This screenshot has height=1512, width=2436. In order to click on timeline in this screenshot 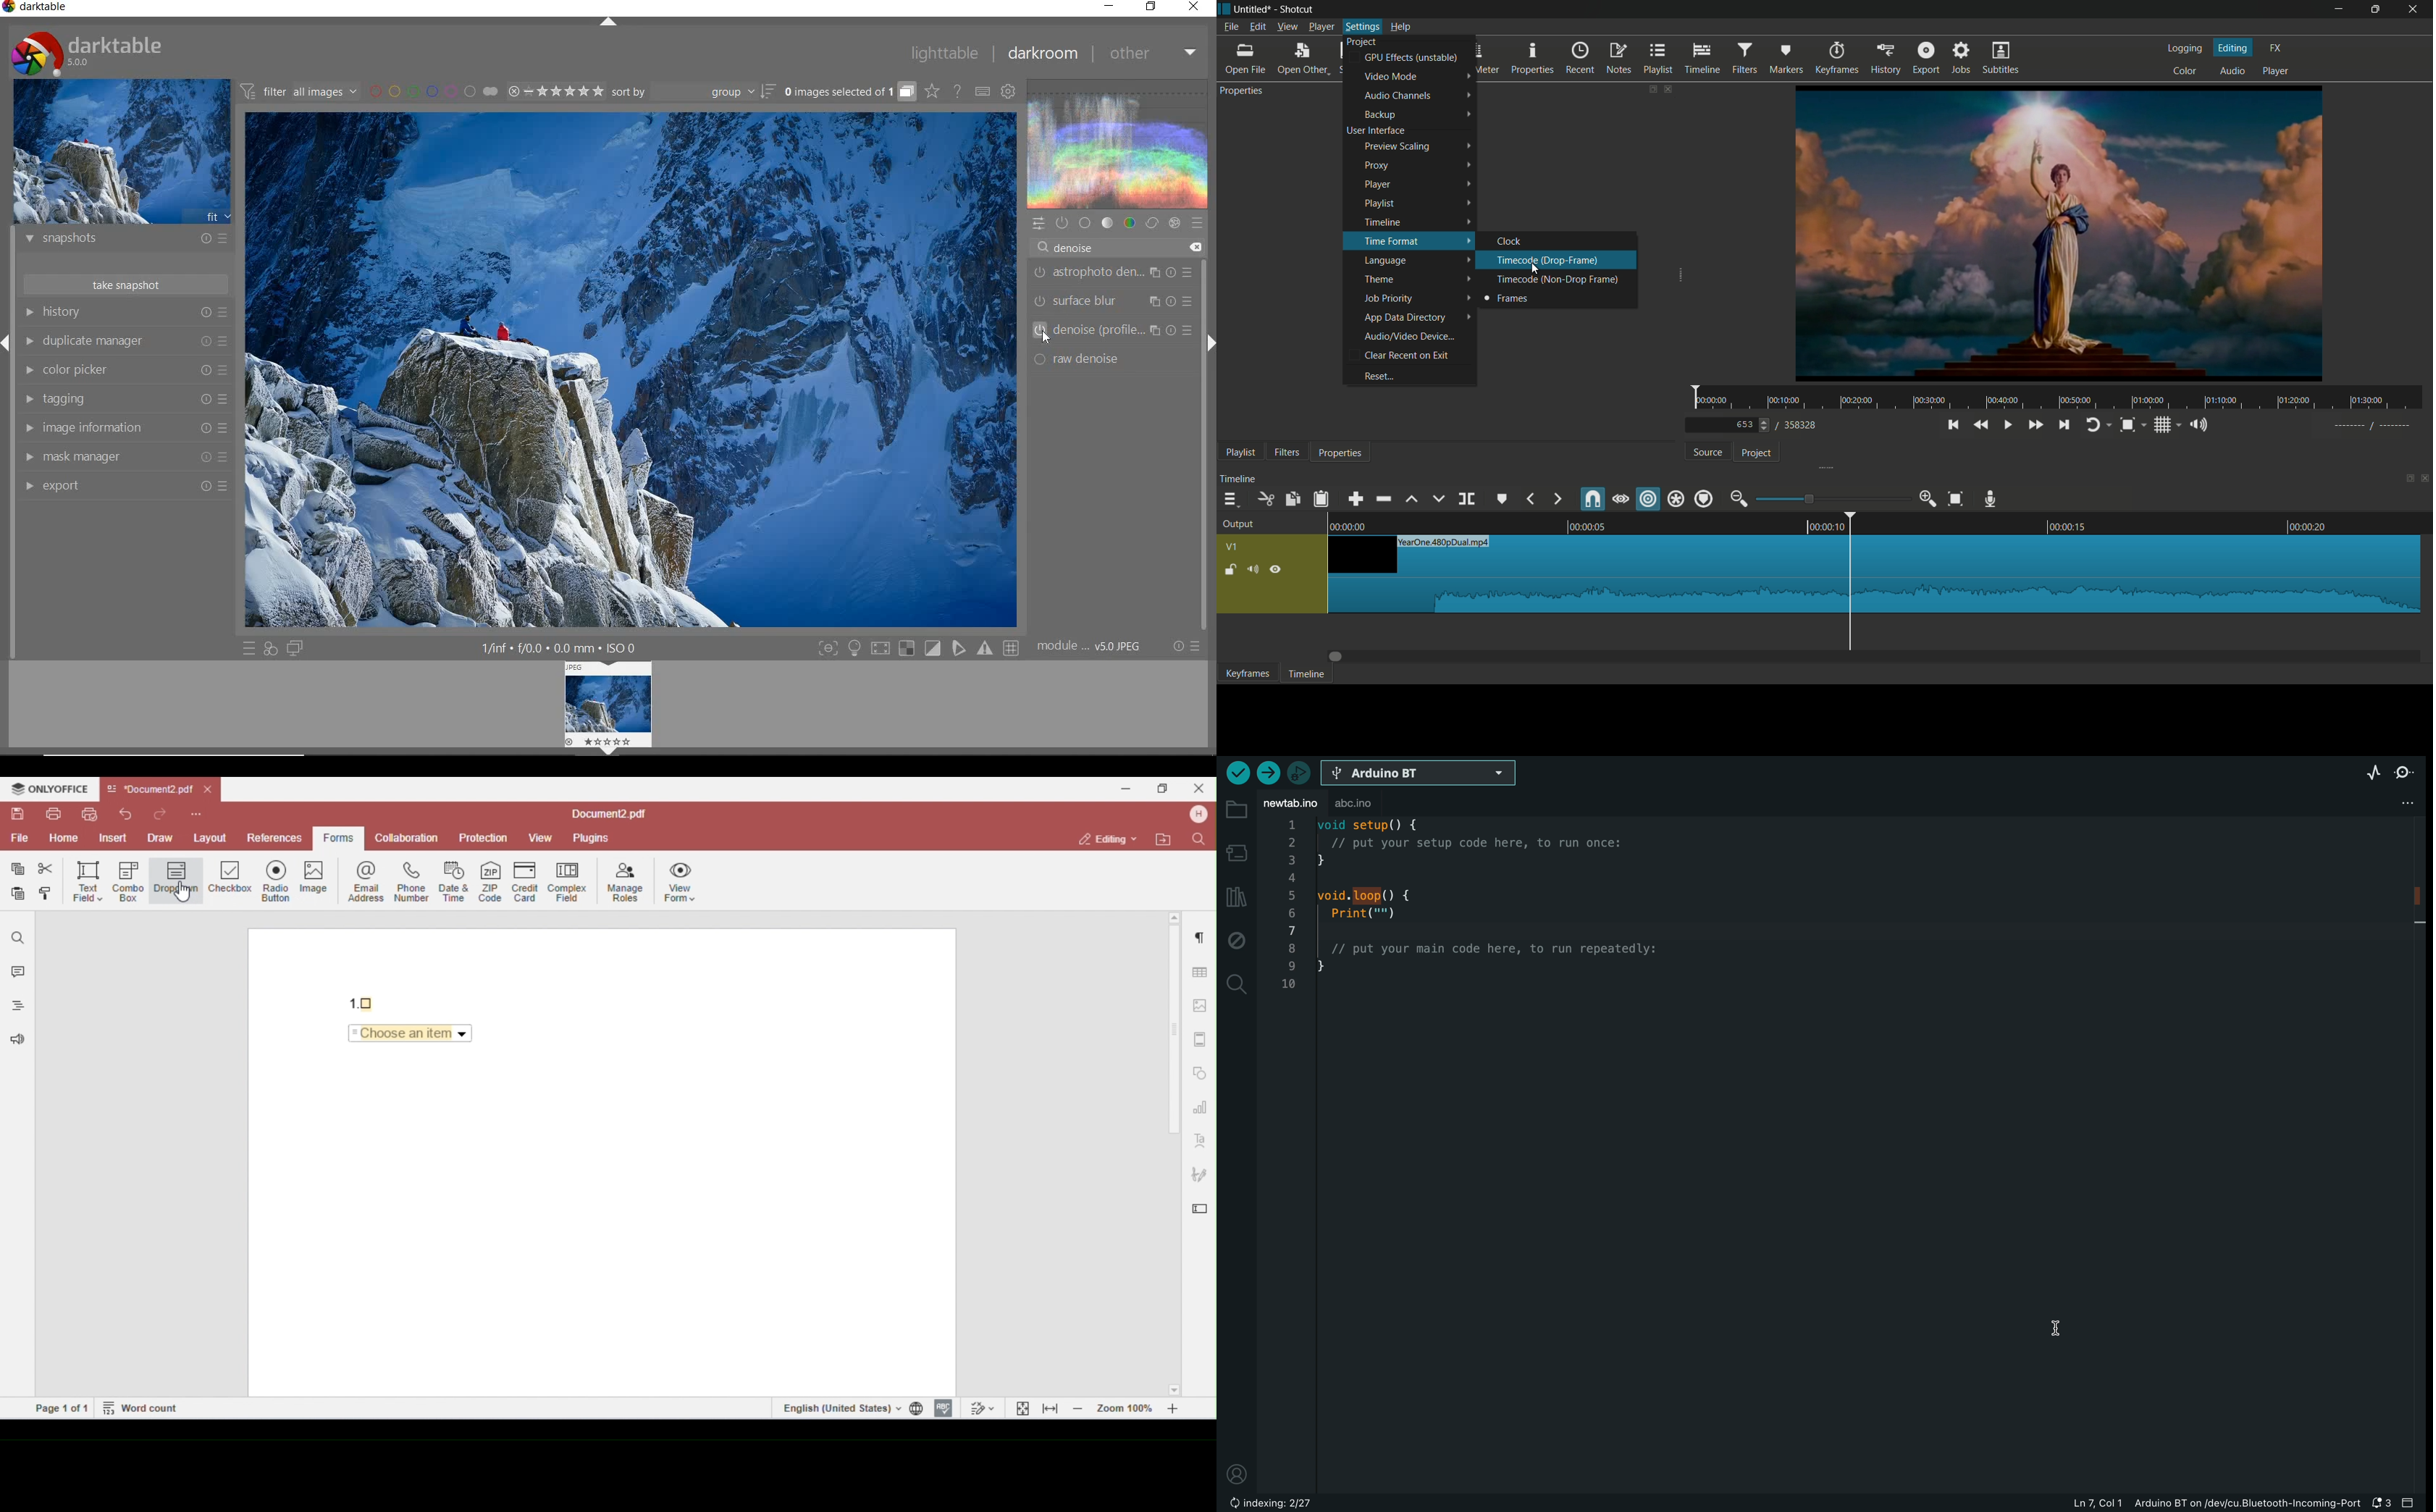, I will do `click(1382, 222)`.